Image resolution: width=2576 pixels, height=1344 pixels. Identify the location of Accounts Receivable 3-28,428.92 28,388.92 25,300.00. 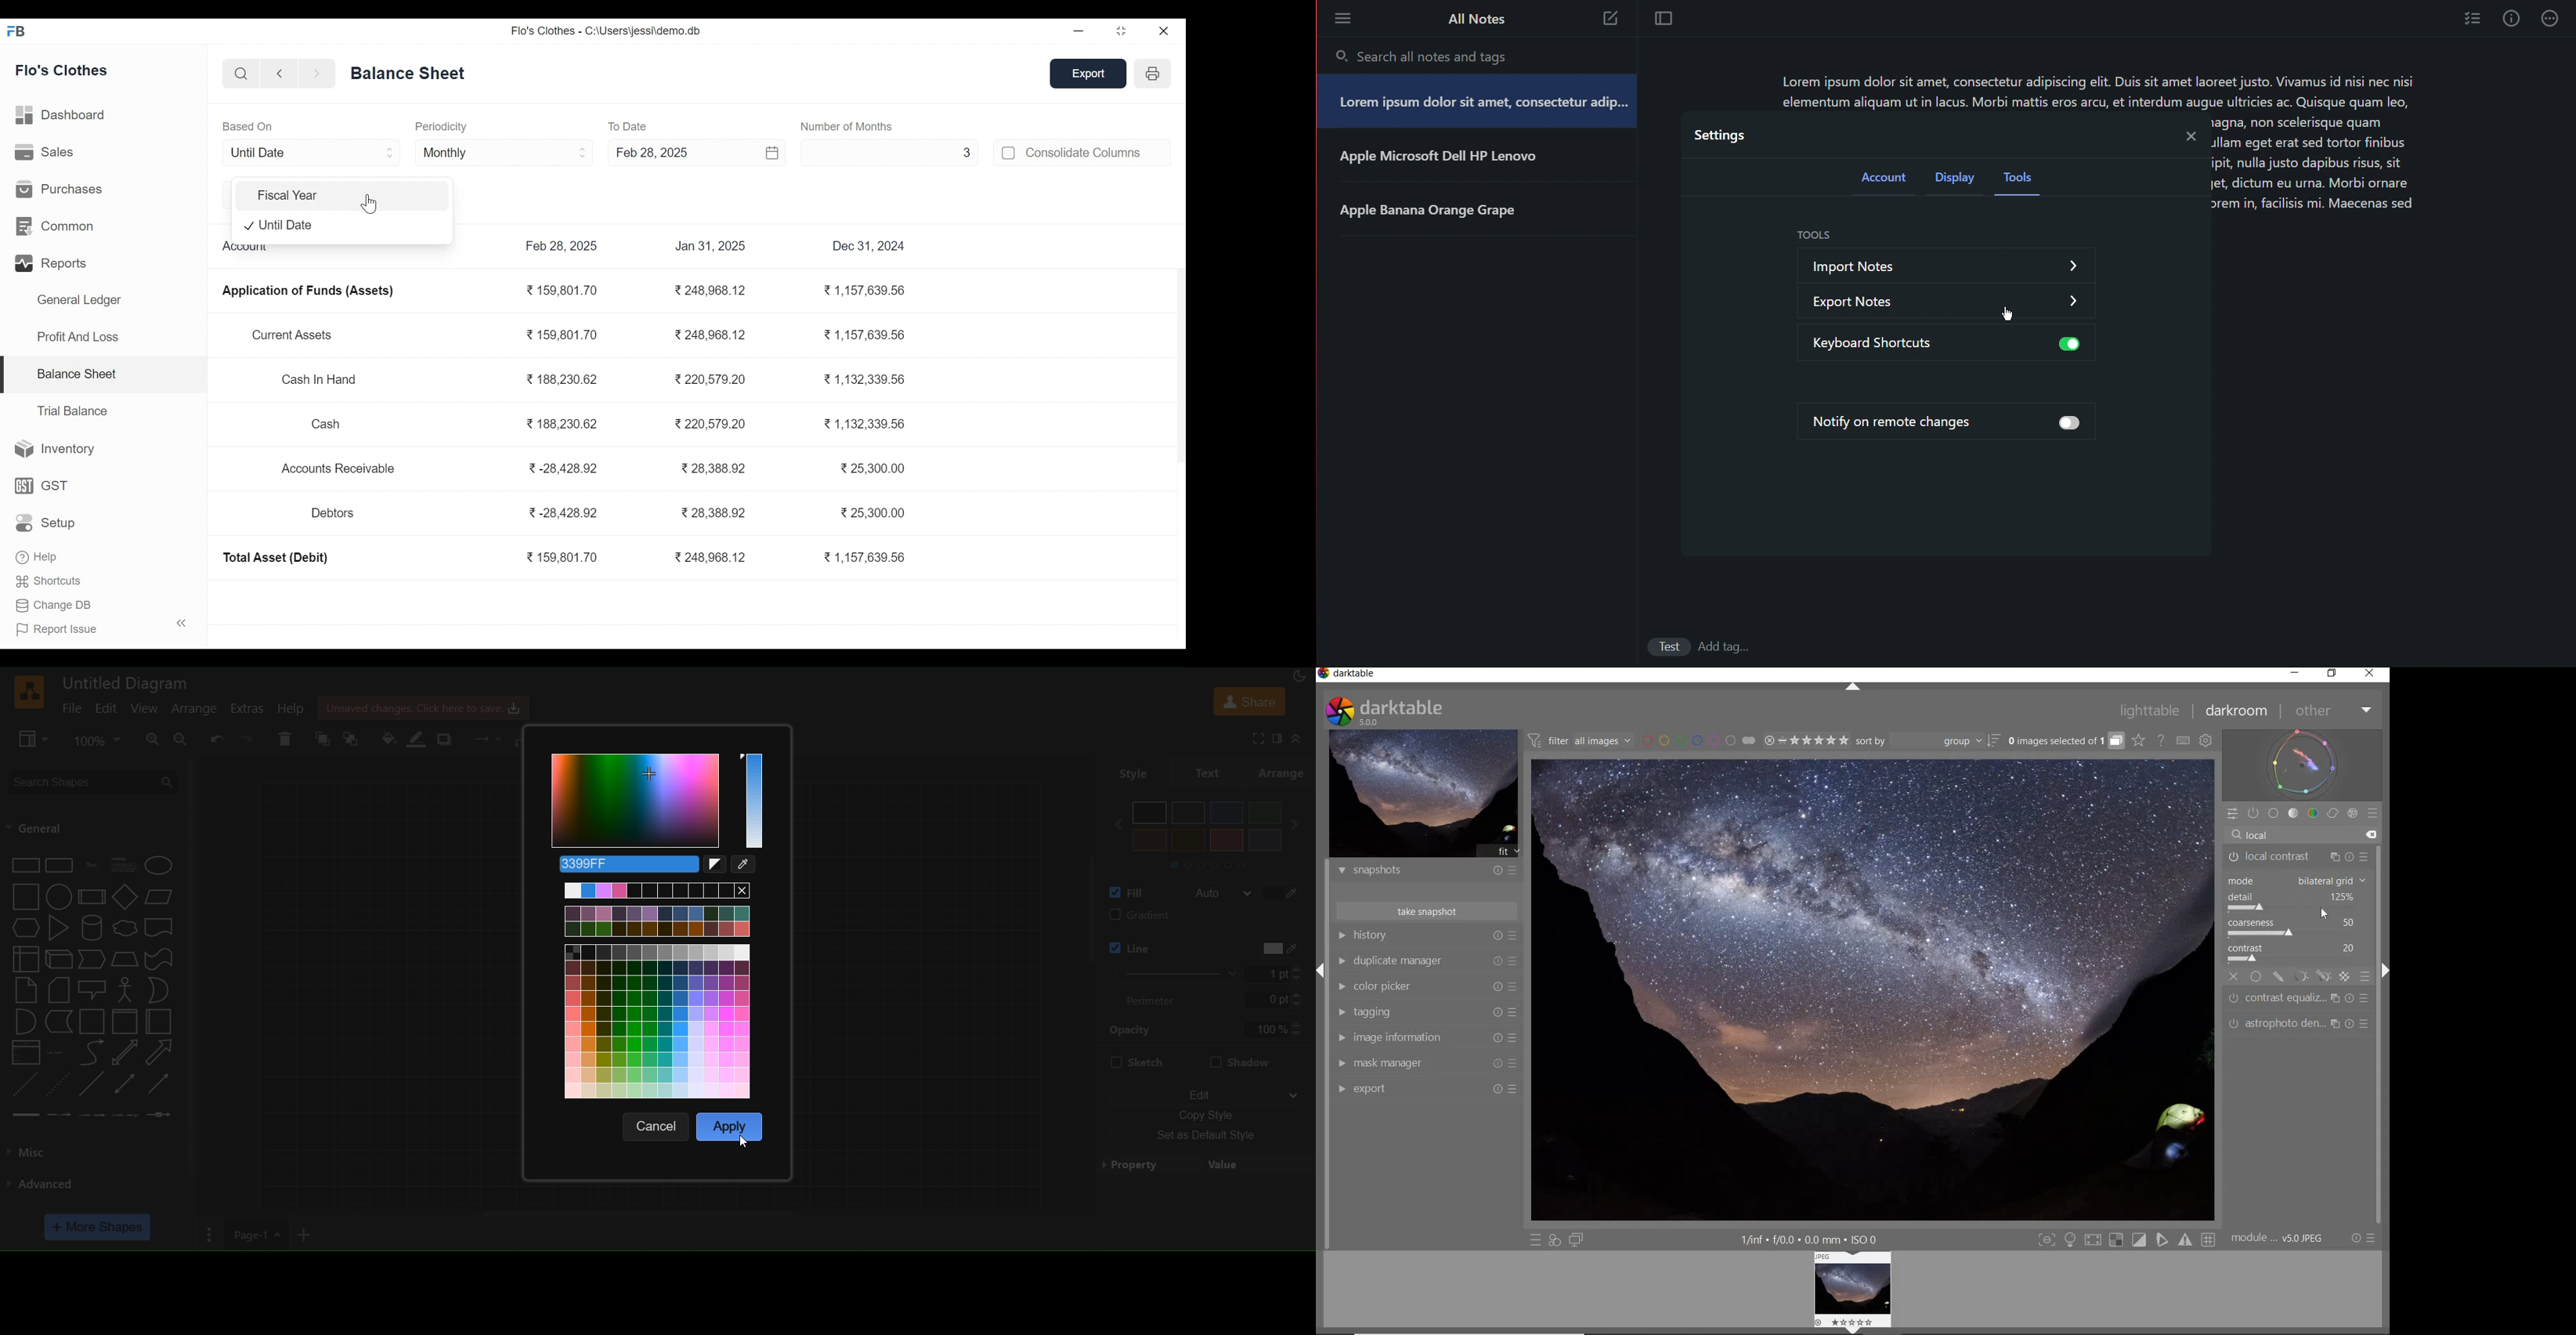
(596, 468).